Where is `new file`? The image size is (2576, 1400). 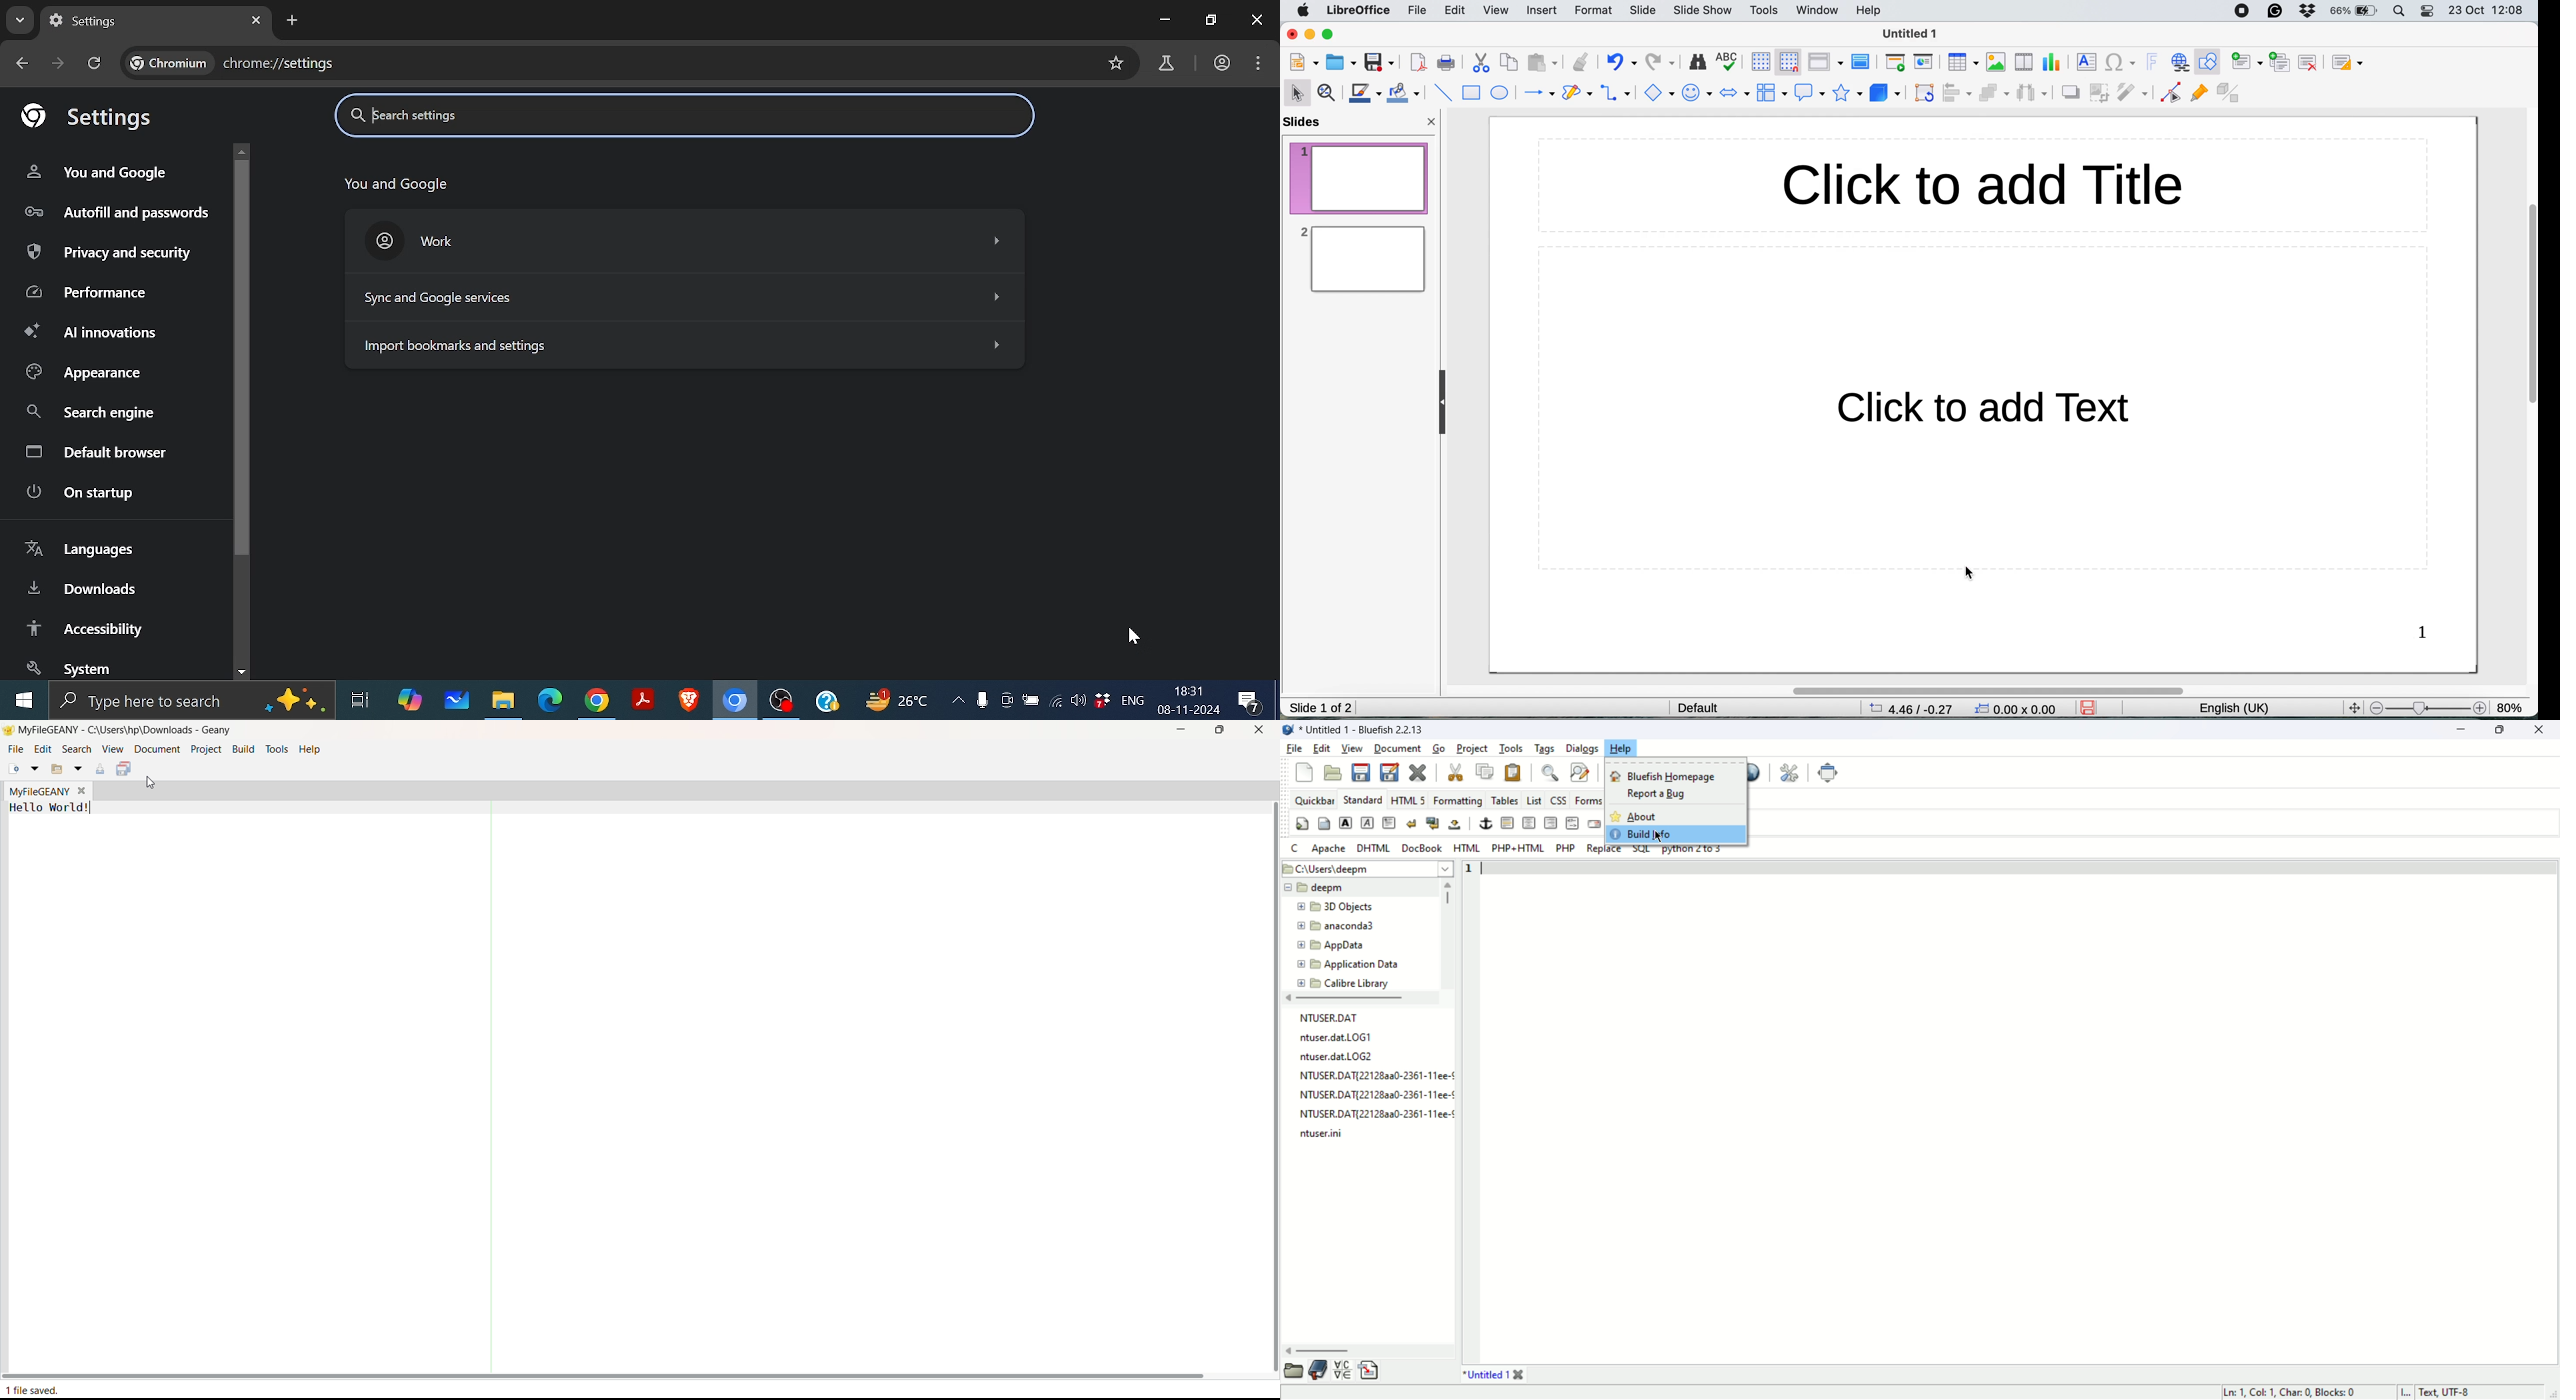
new file is located at coordinates (1305, 772).